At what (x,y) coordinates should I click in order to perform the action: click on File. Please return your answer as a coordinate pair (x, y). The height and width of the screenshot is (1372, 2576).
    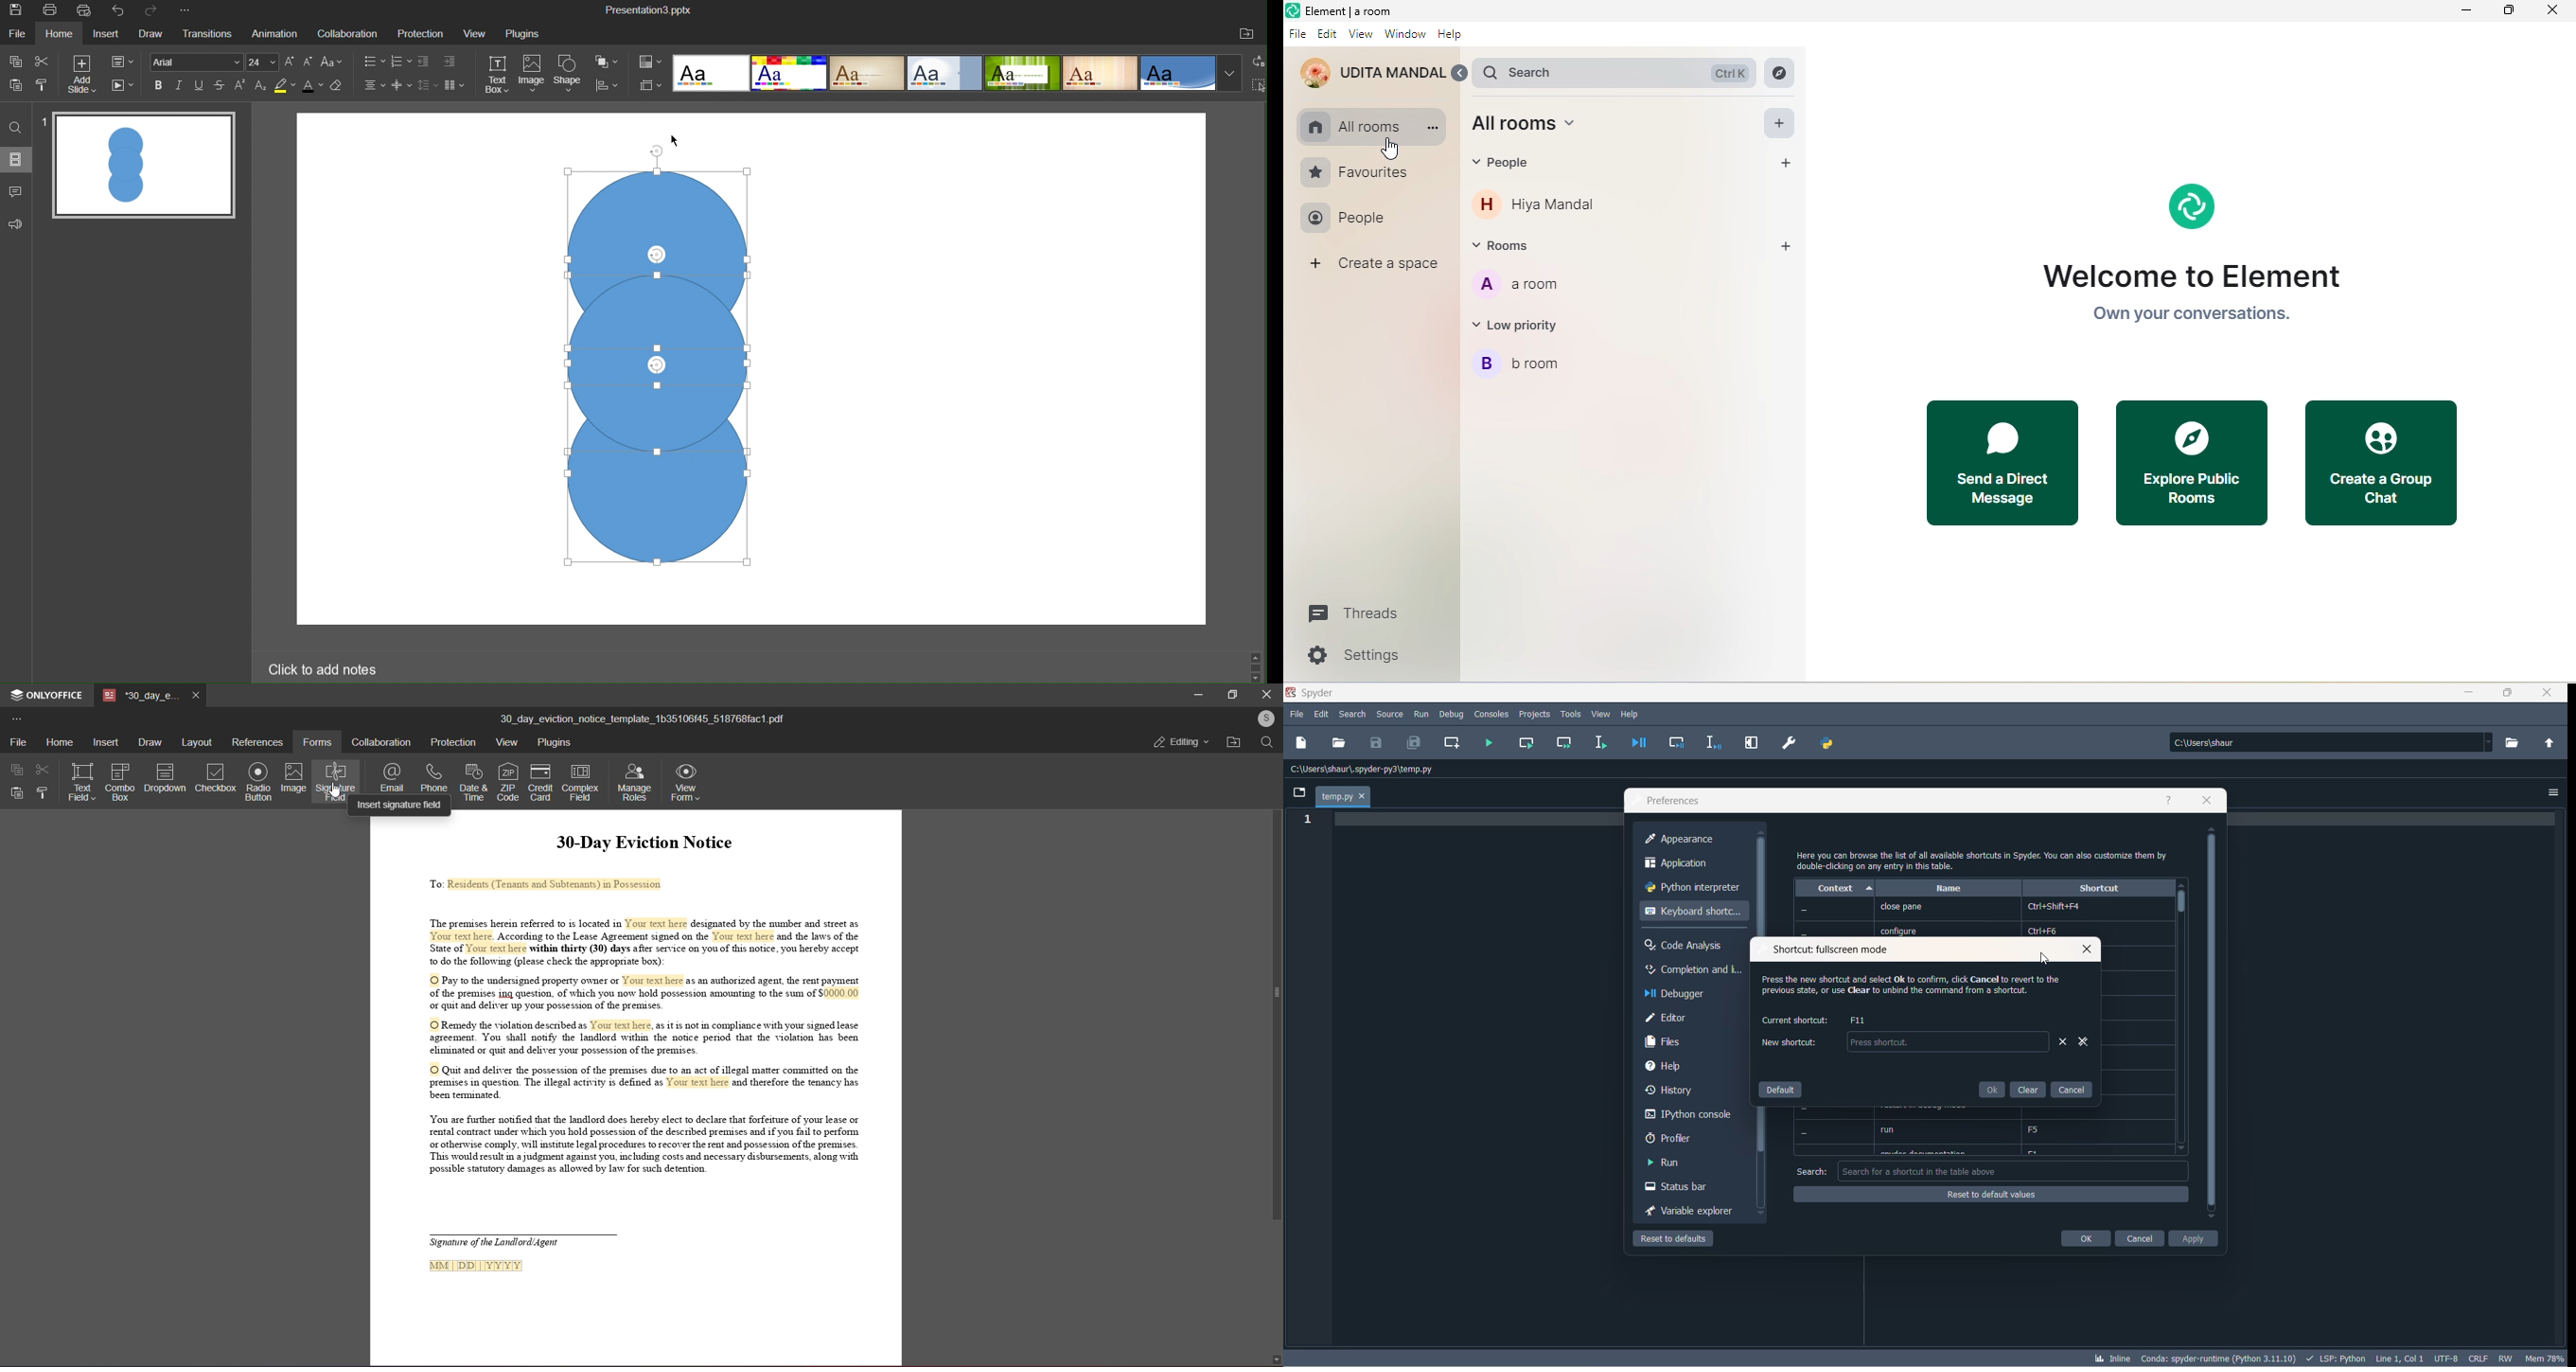
    Looking at the image, I should click on (18, 36).